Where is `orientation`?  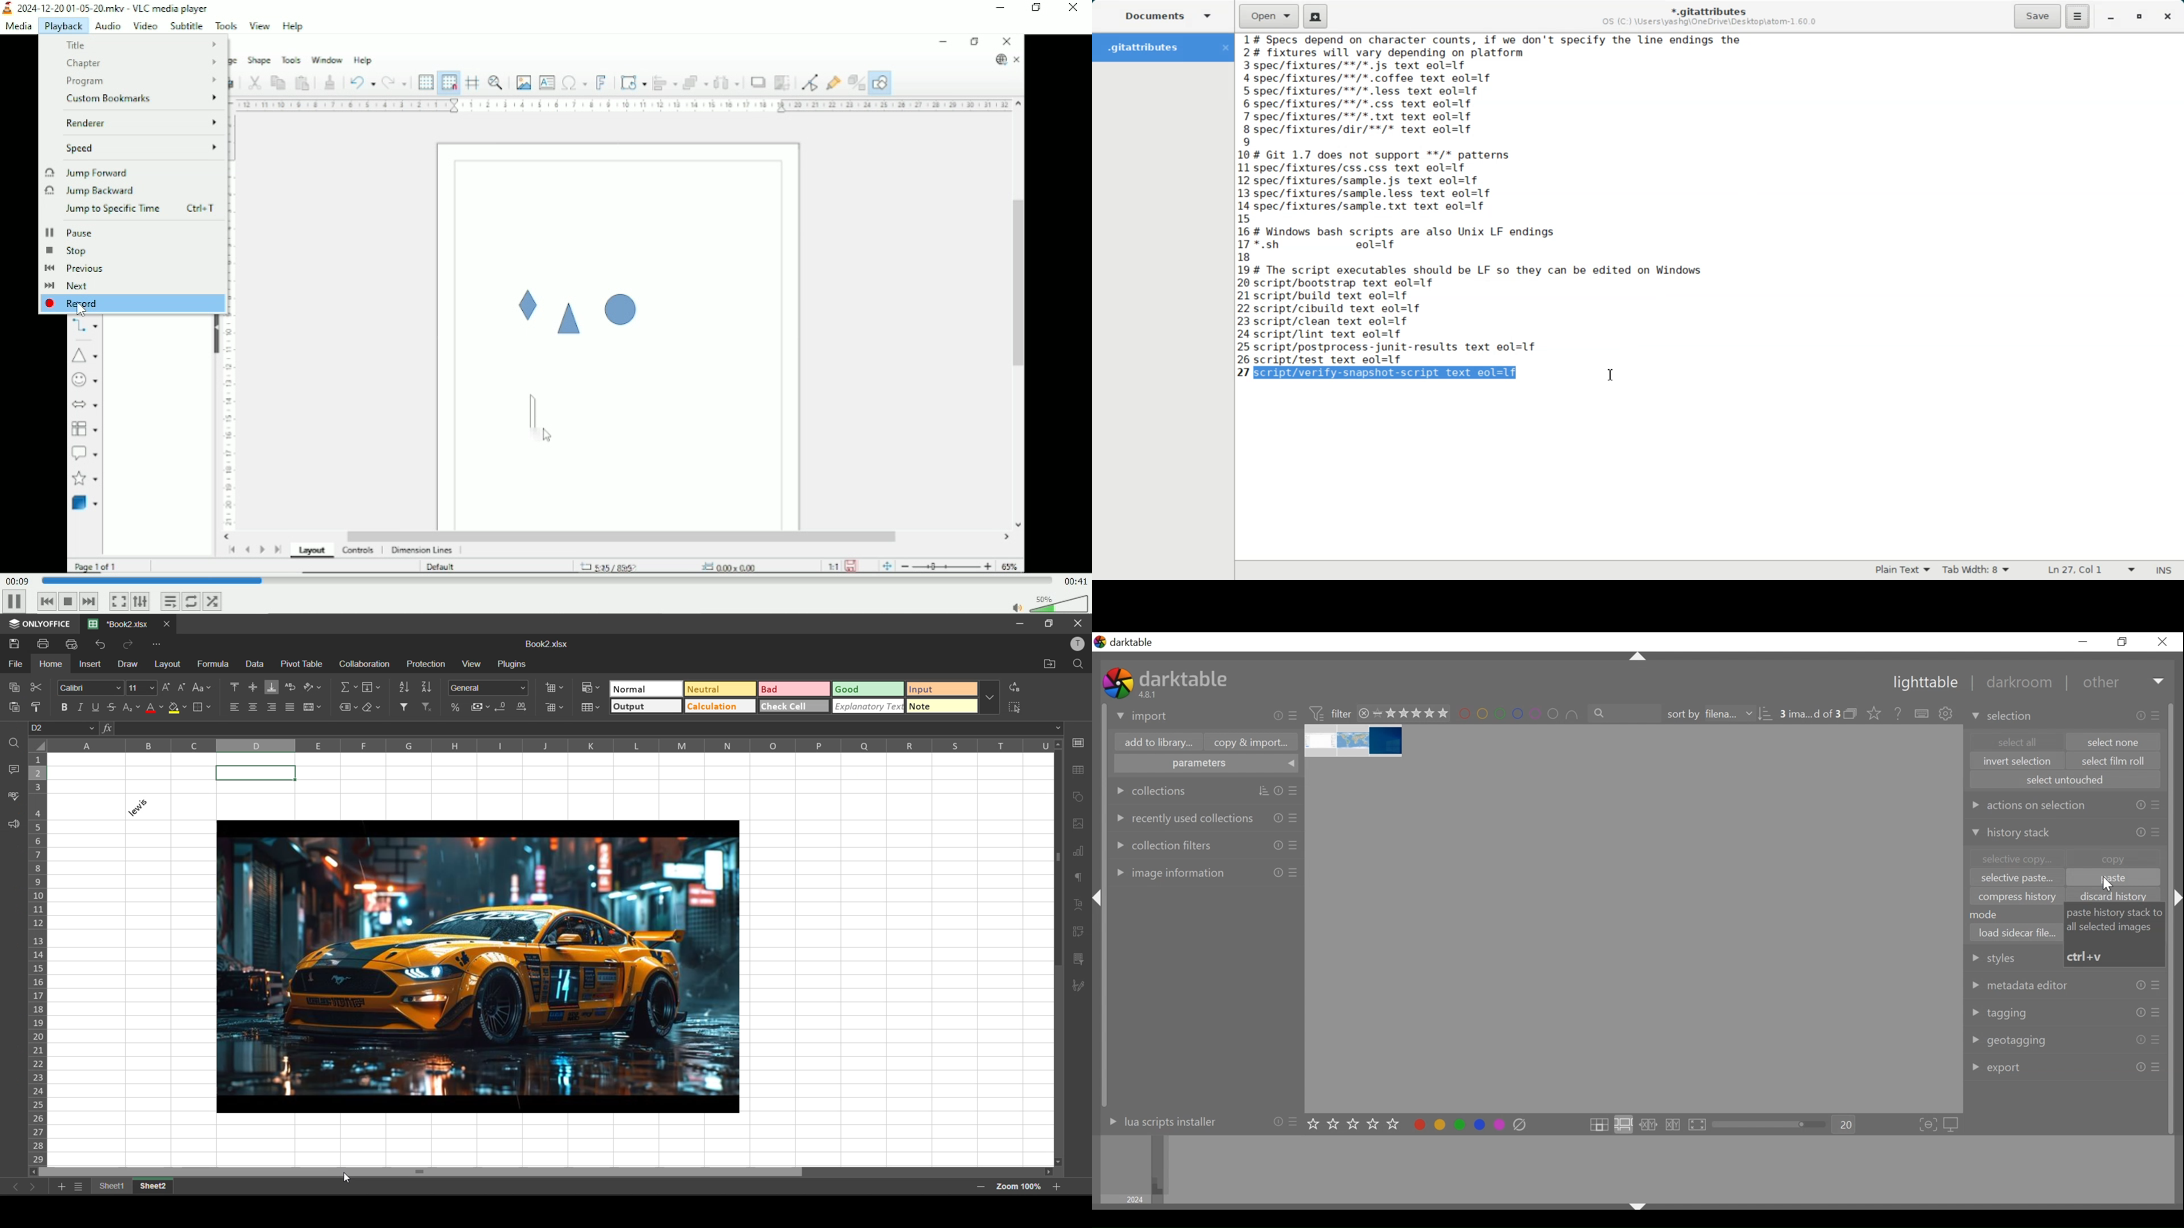
orientation is located at coordinates (313, 688).